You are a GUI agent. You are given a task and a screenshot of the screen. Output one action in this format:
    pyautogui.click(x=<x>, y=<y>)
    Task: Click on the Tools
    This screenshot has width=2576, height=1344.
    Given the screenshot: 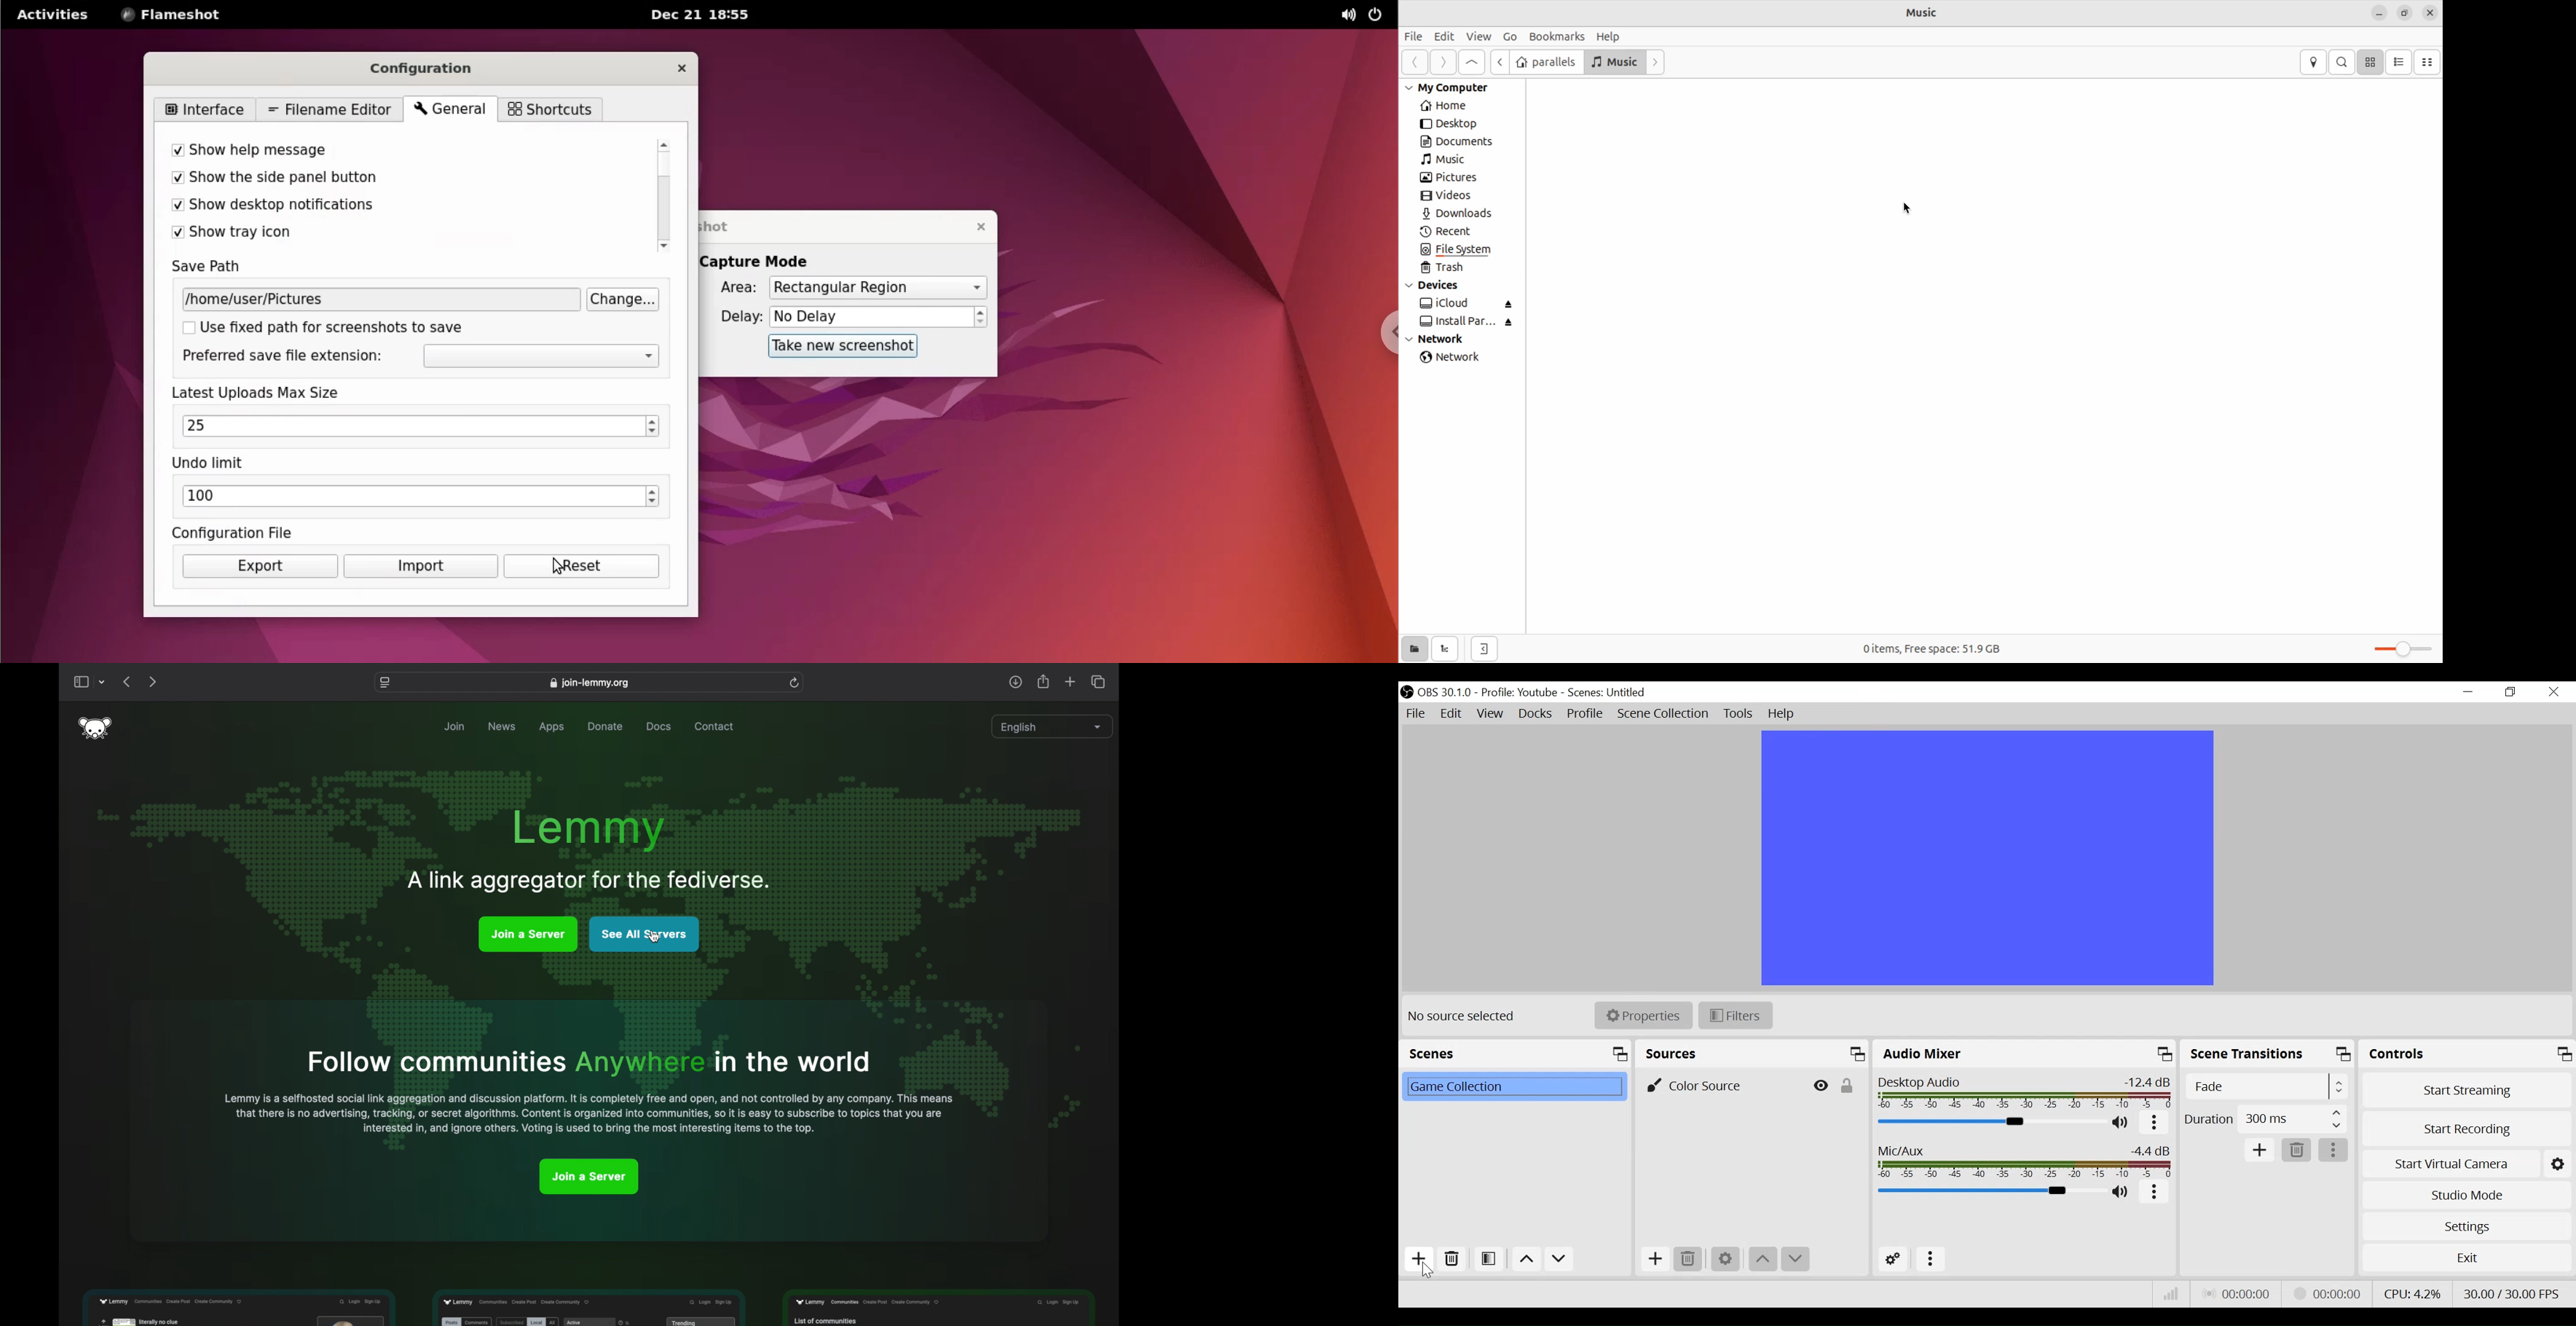 What is the action you would take?
    pyautogui.click(x=1738, y=714)
    